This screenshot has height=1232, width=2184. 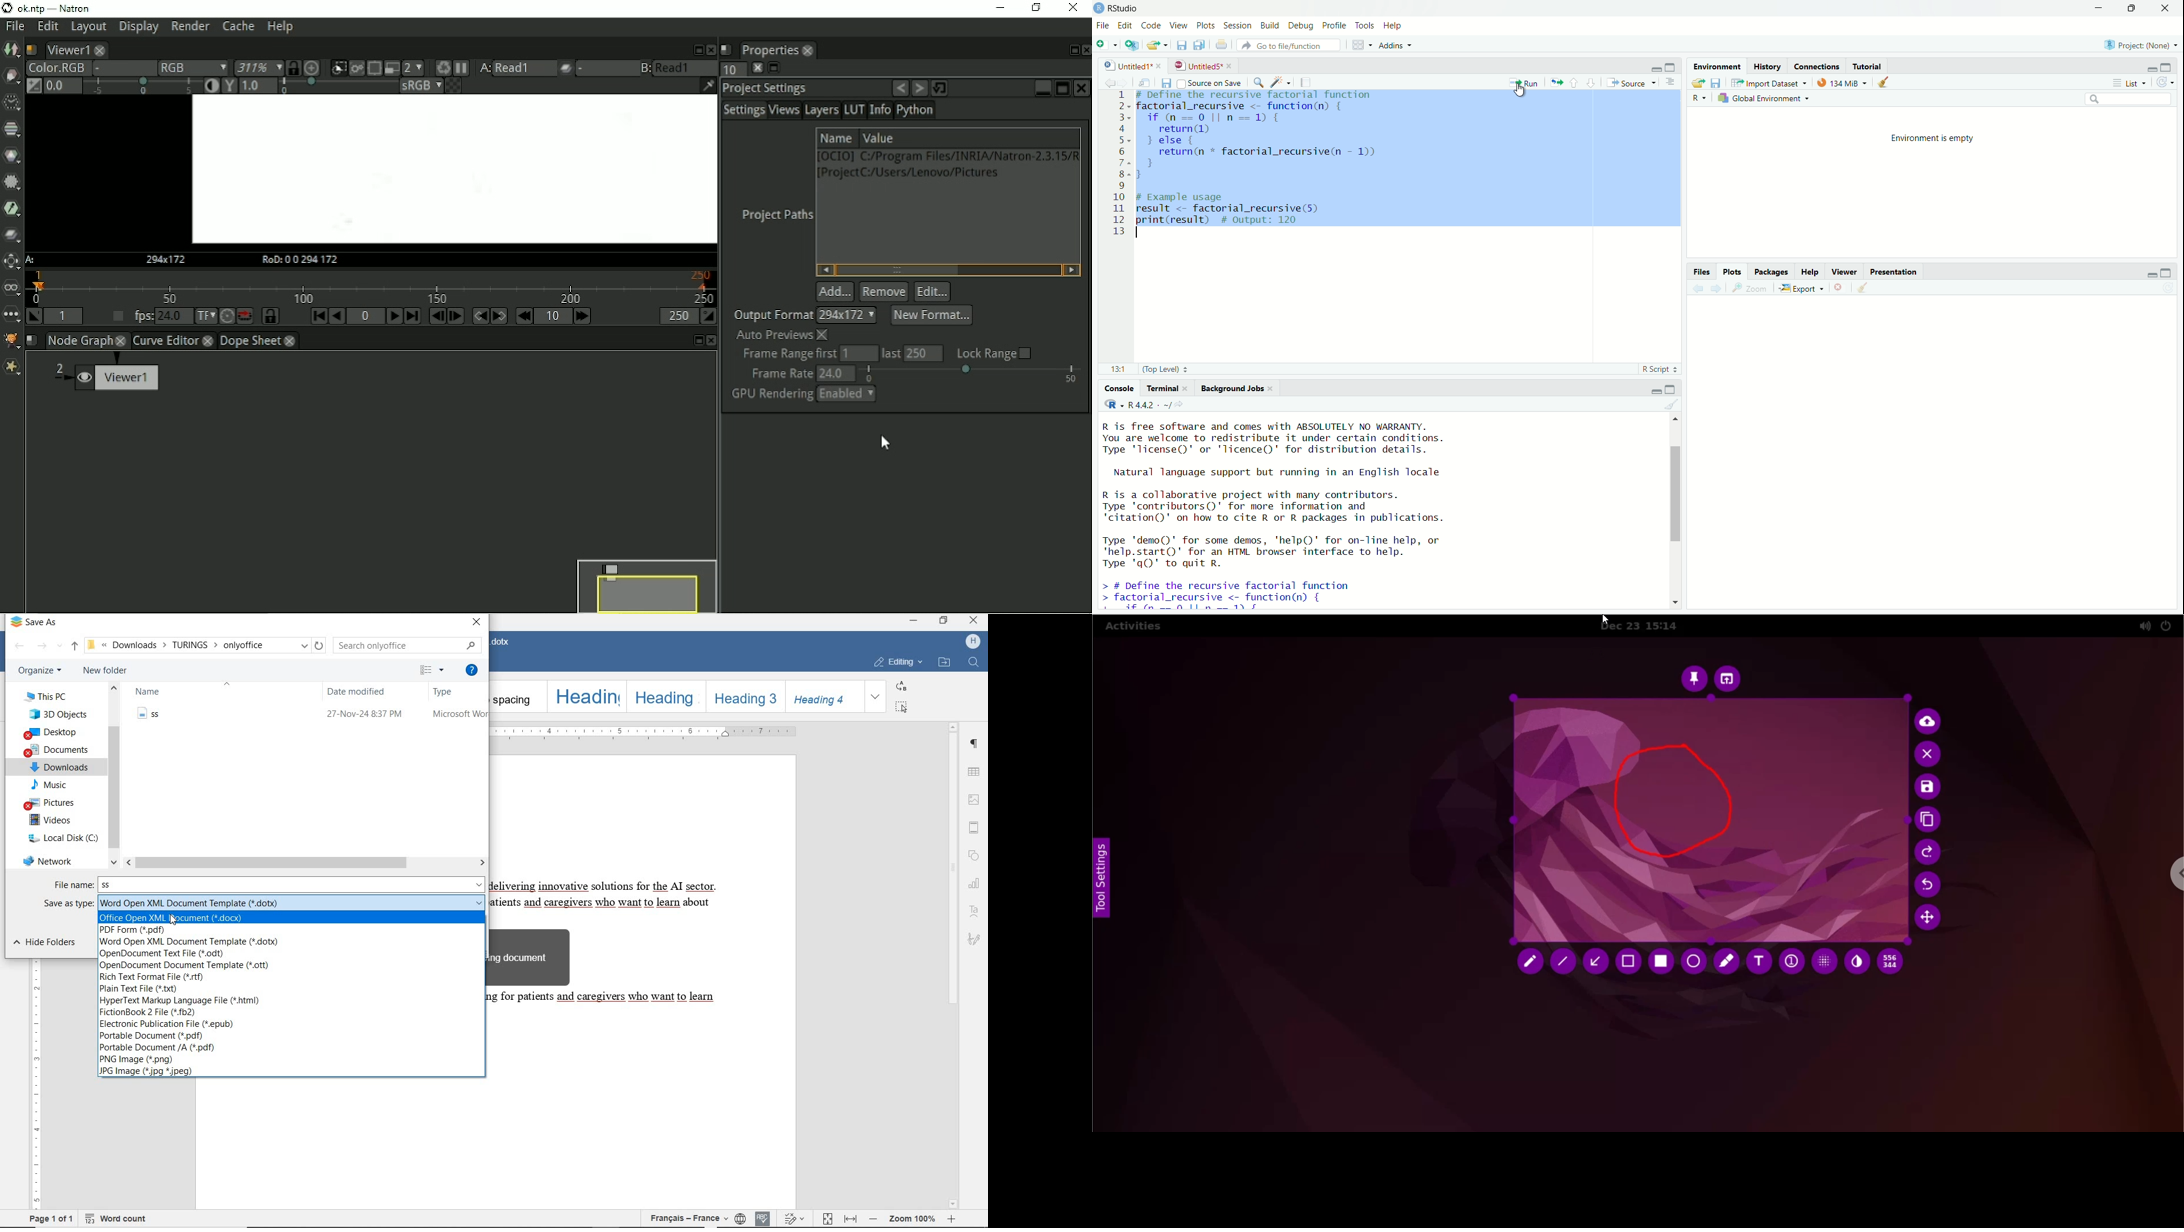 What do you see at coordinates (125, 68) in the screenshot?
I see `Alpha channel` at bounding box center [125, 68].